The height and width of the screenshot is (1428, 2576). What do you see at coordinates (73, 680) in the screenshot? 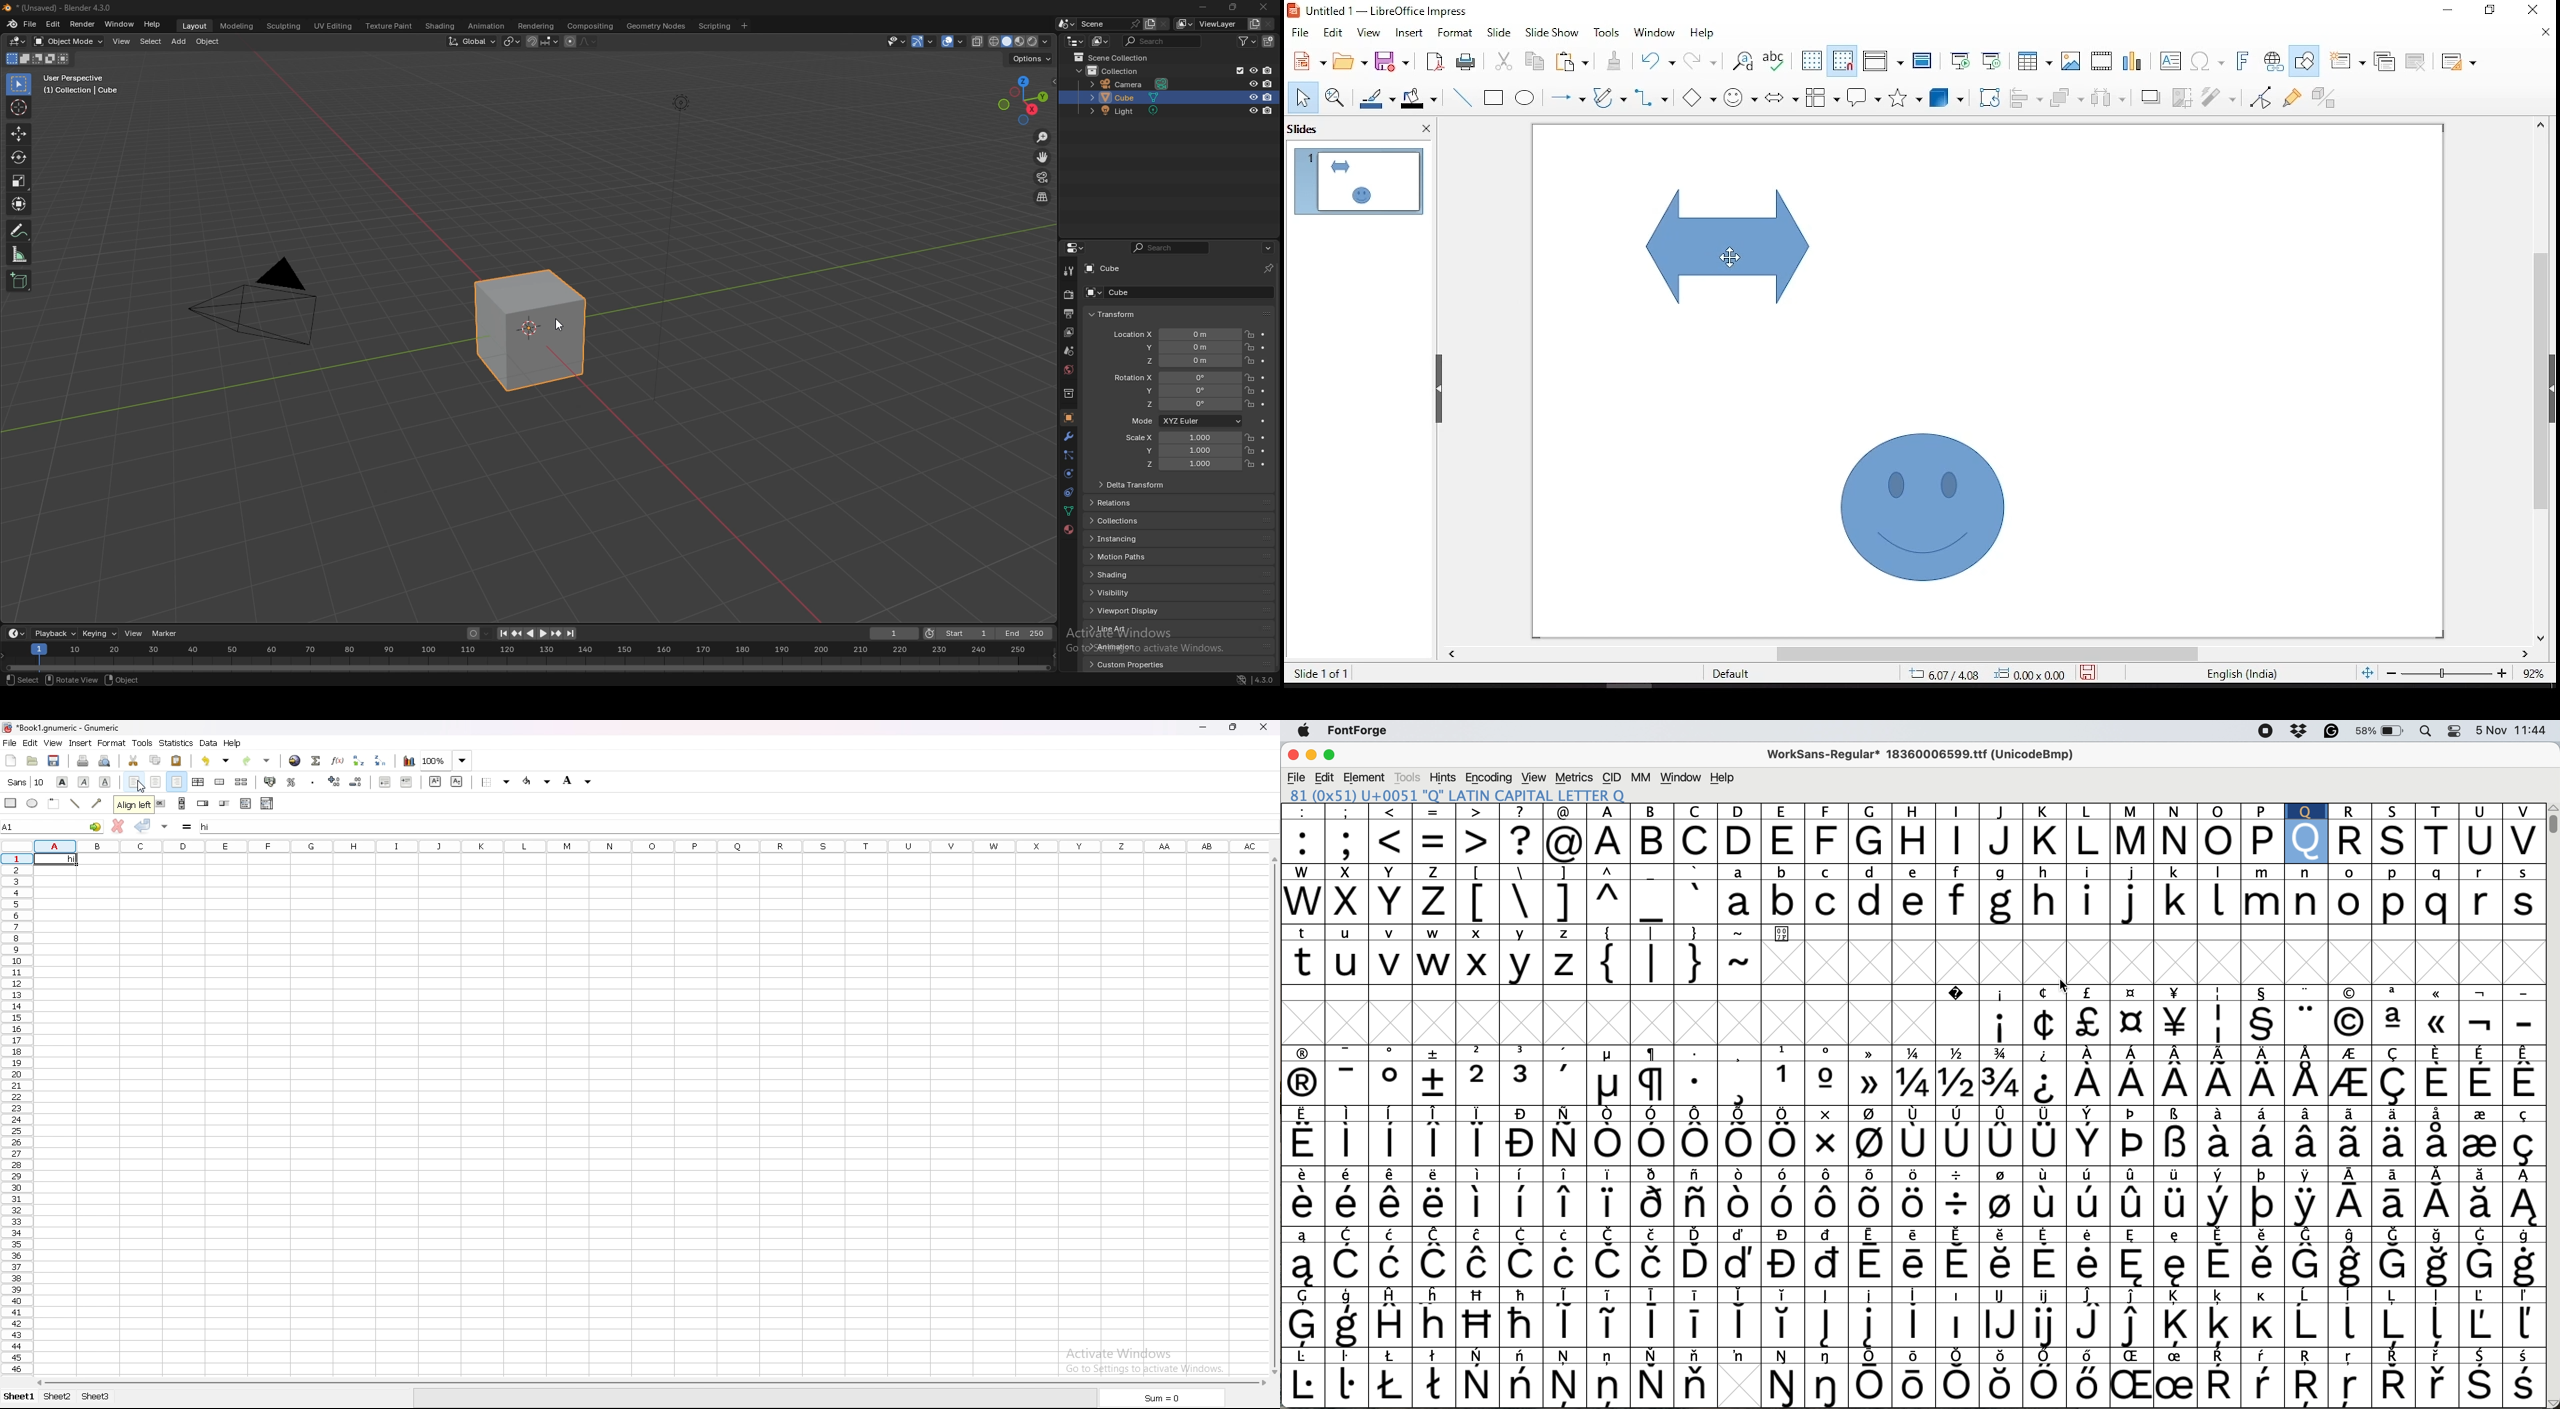
I see `rotate view` at bounding box center [73, 680].